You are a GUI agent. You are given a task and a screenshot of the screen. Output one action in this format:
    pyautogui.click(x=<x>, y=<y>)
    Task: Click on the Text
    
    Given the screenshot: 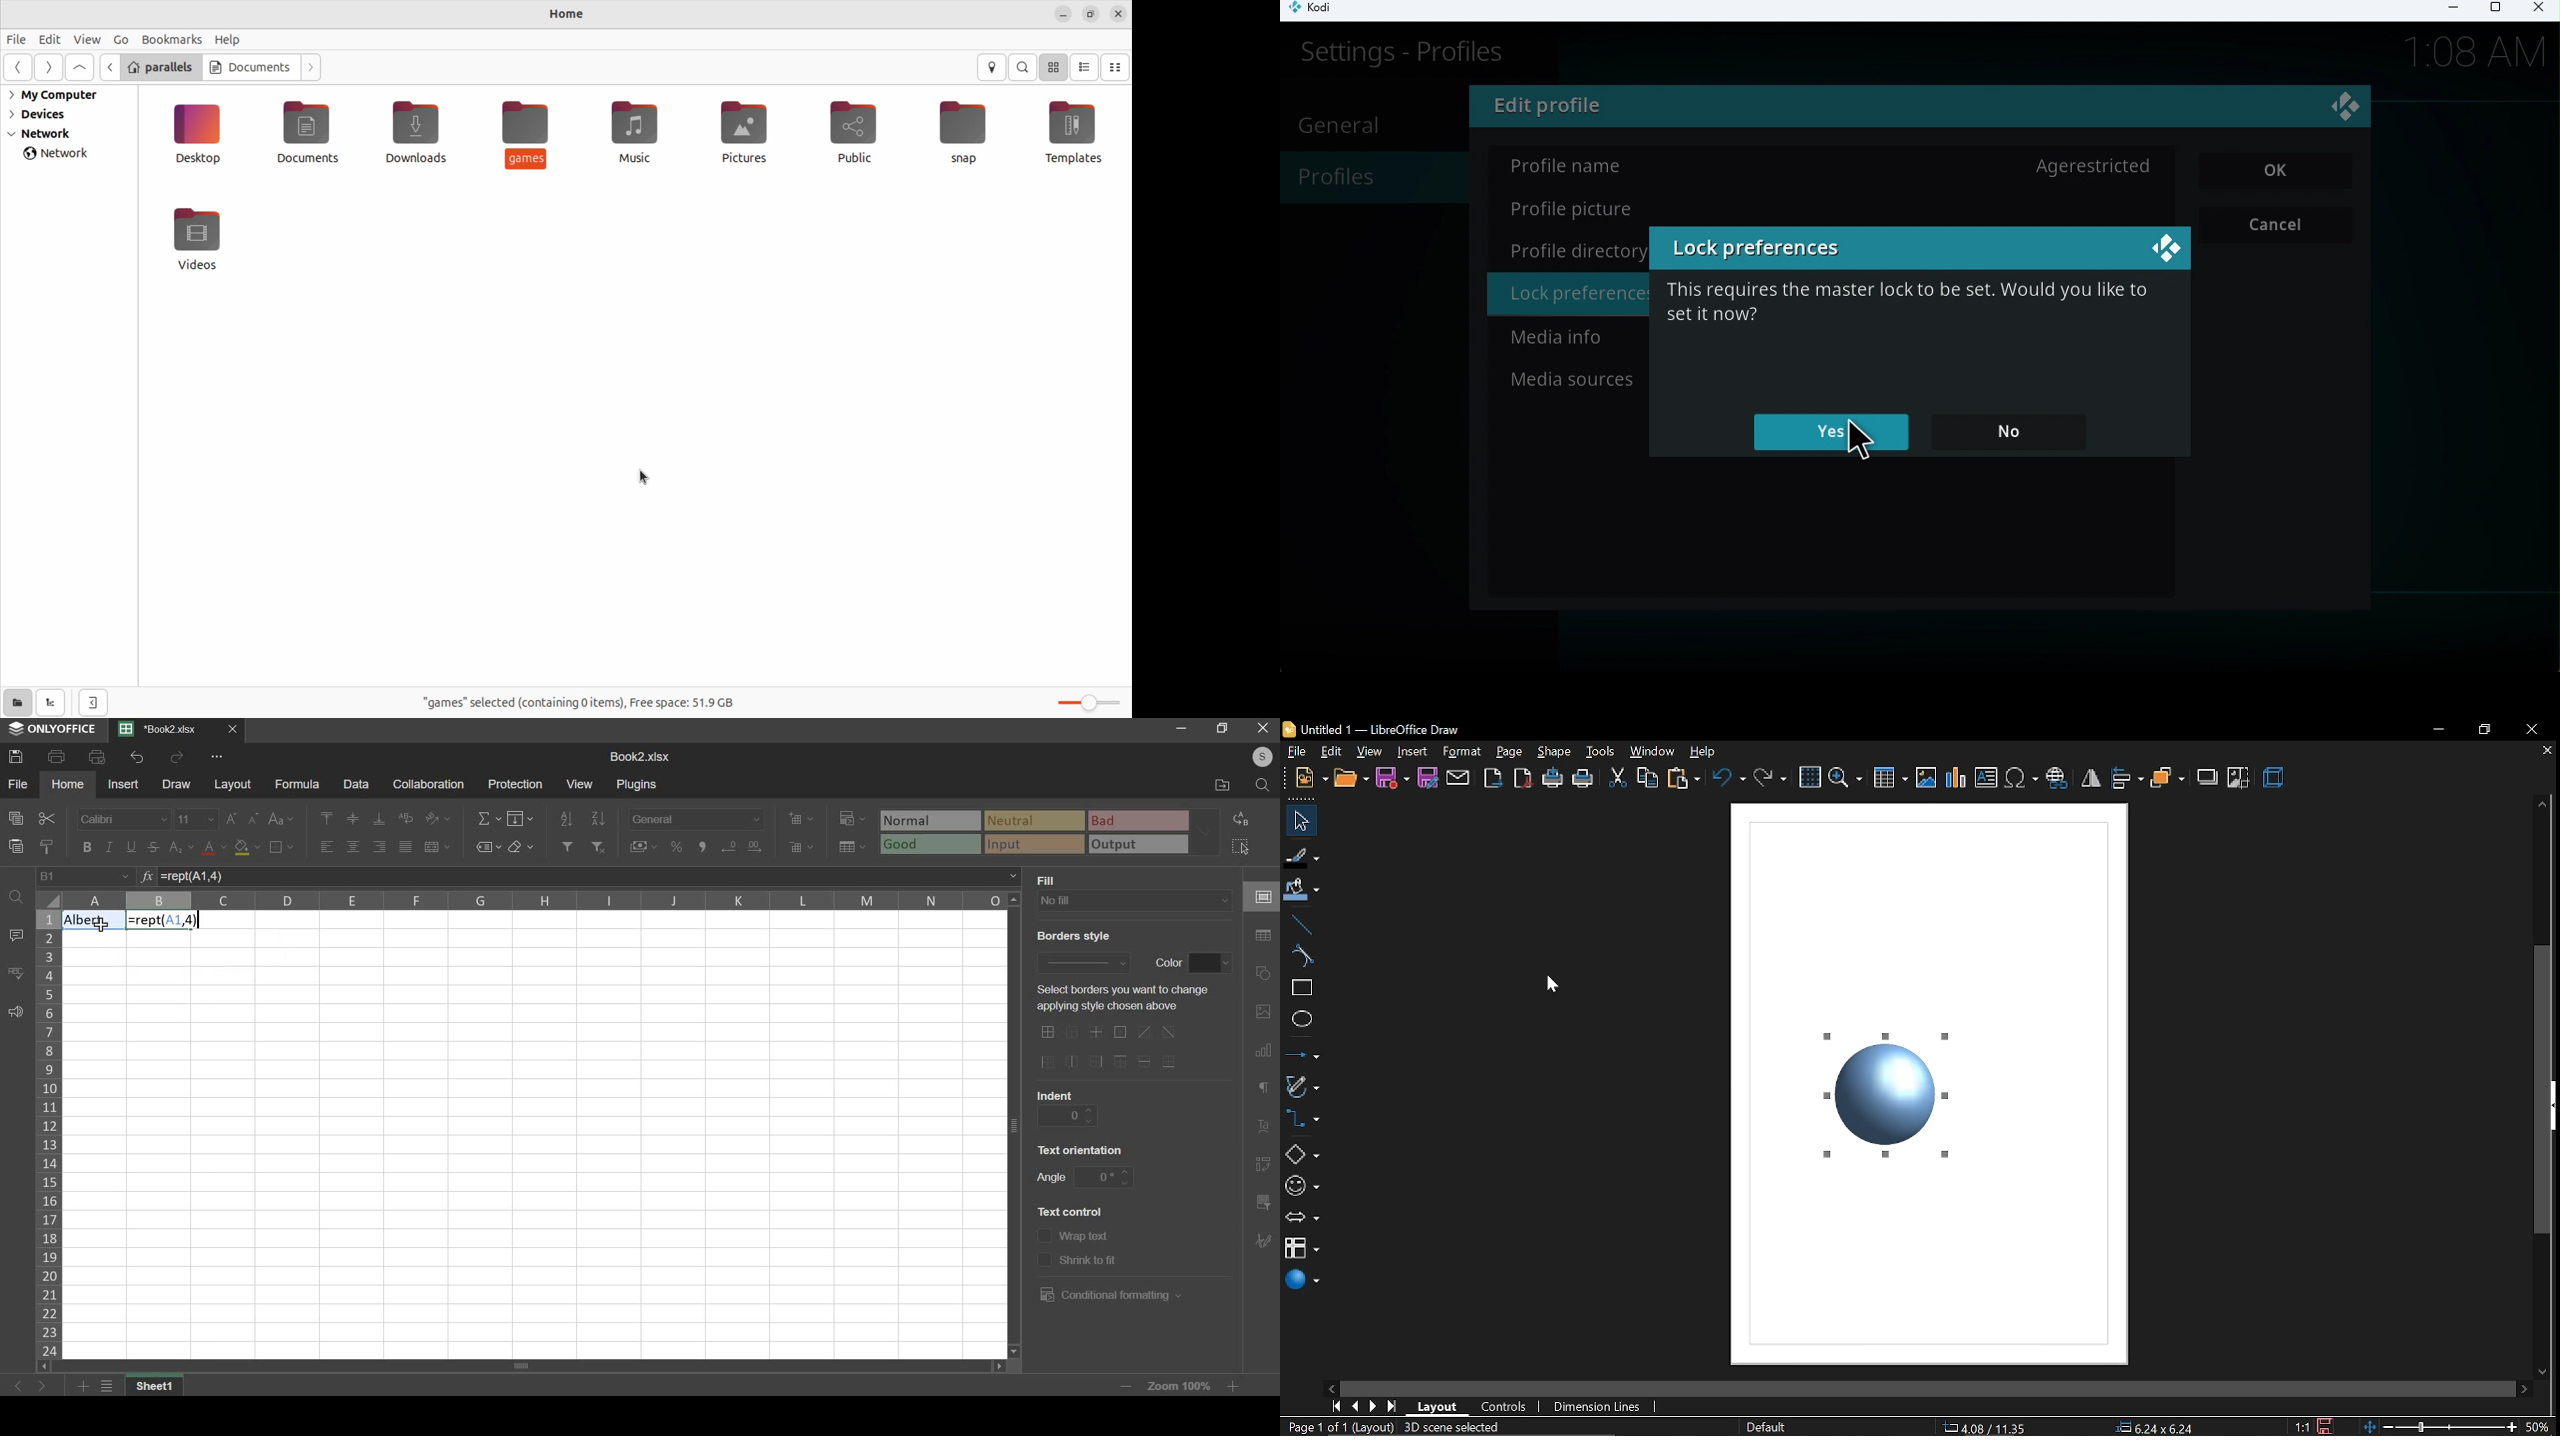 What is the action you would take?
    pyautogui.click(x=92, y=919)
    